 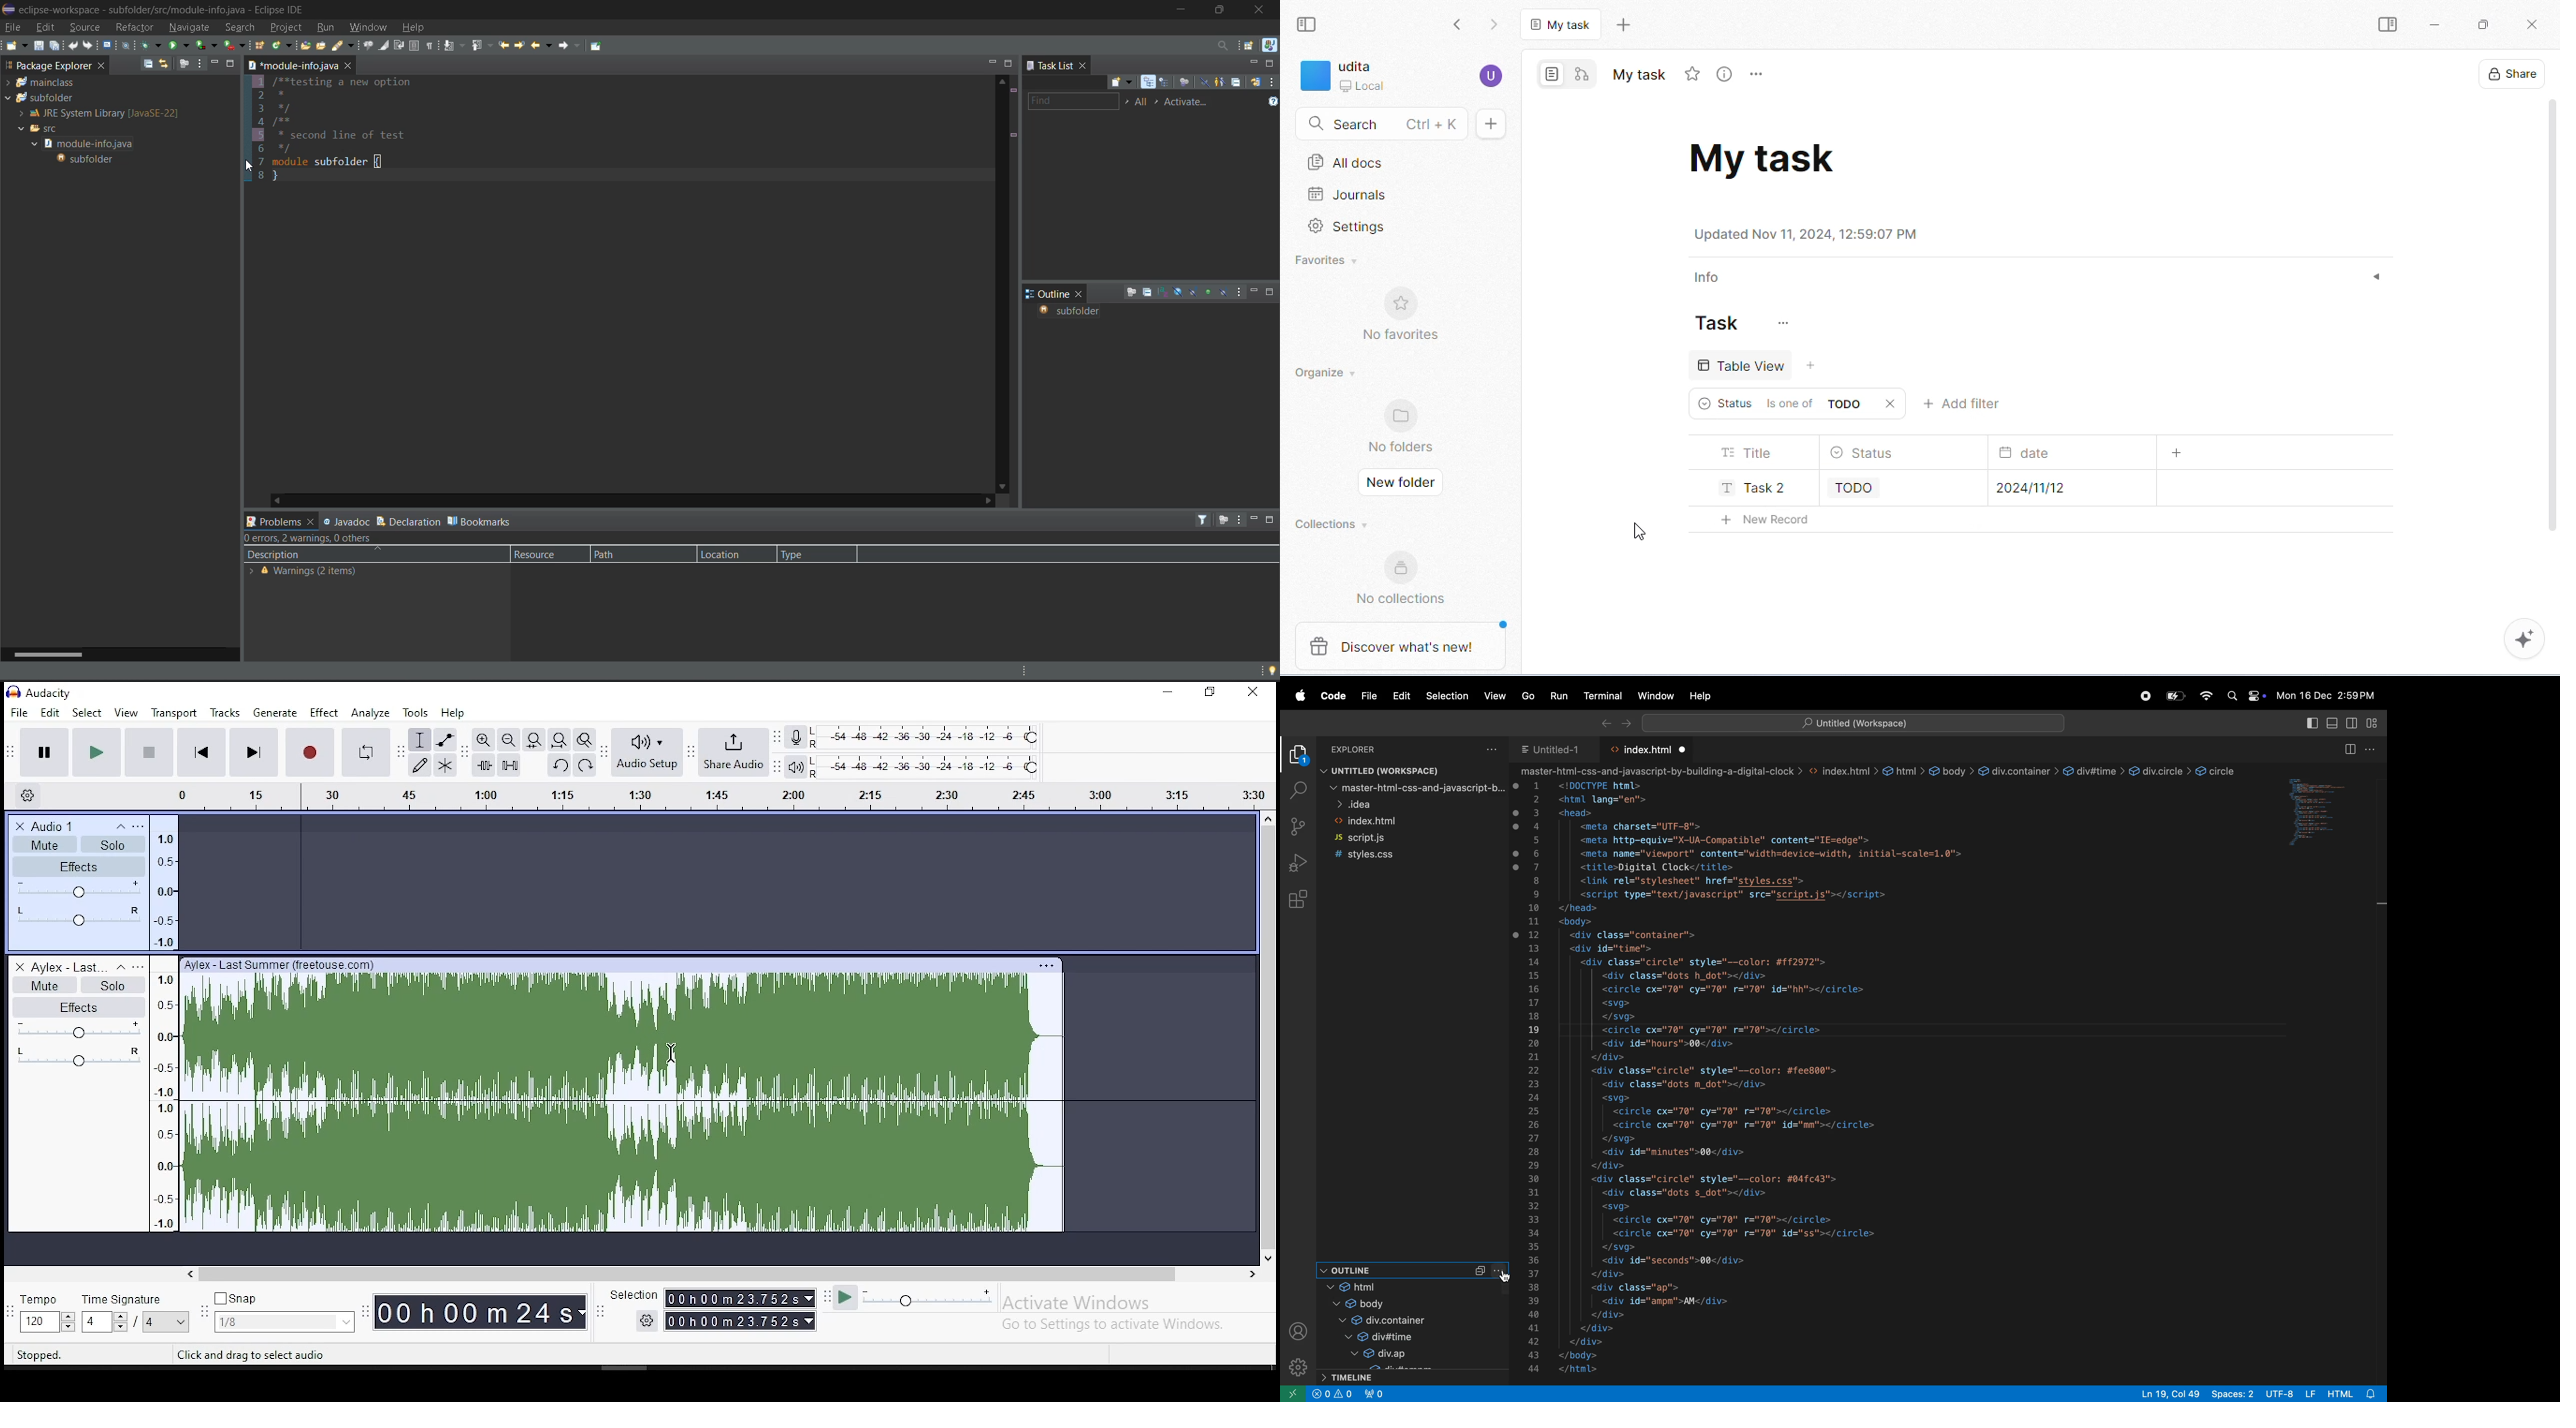 I want to click on effects, so click(x=83, y=867).